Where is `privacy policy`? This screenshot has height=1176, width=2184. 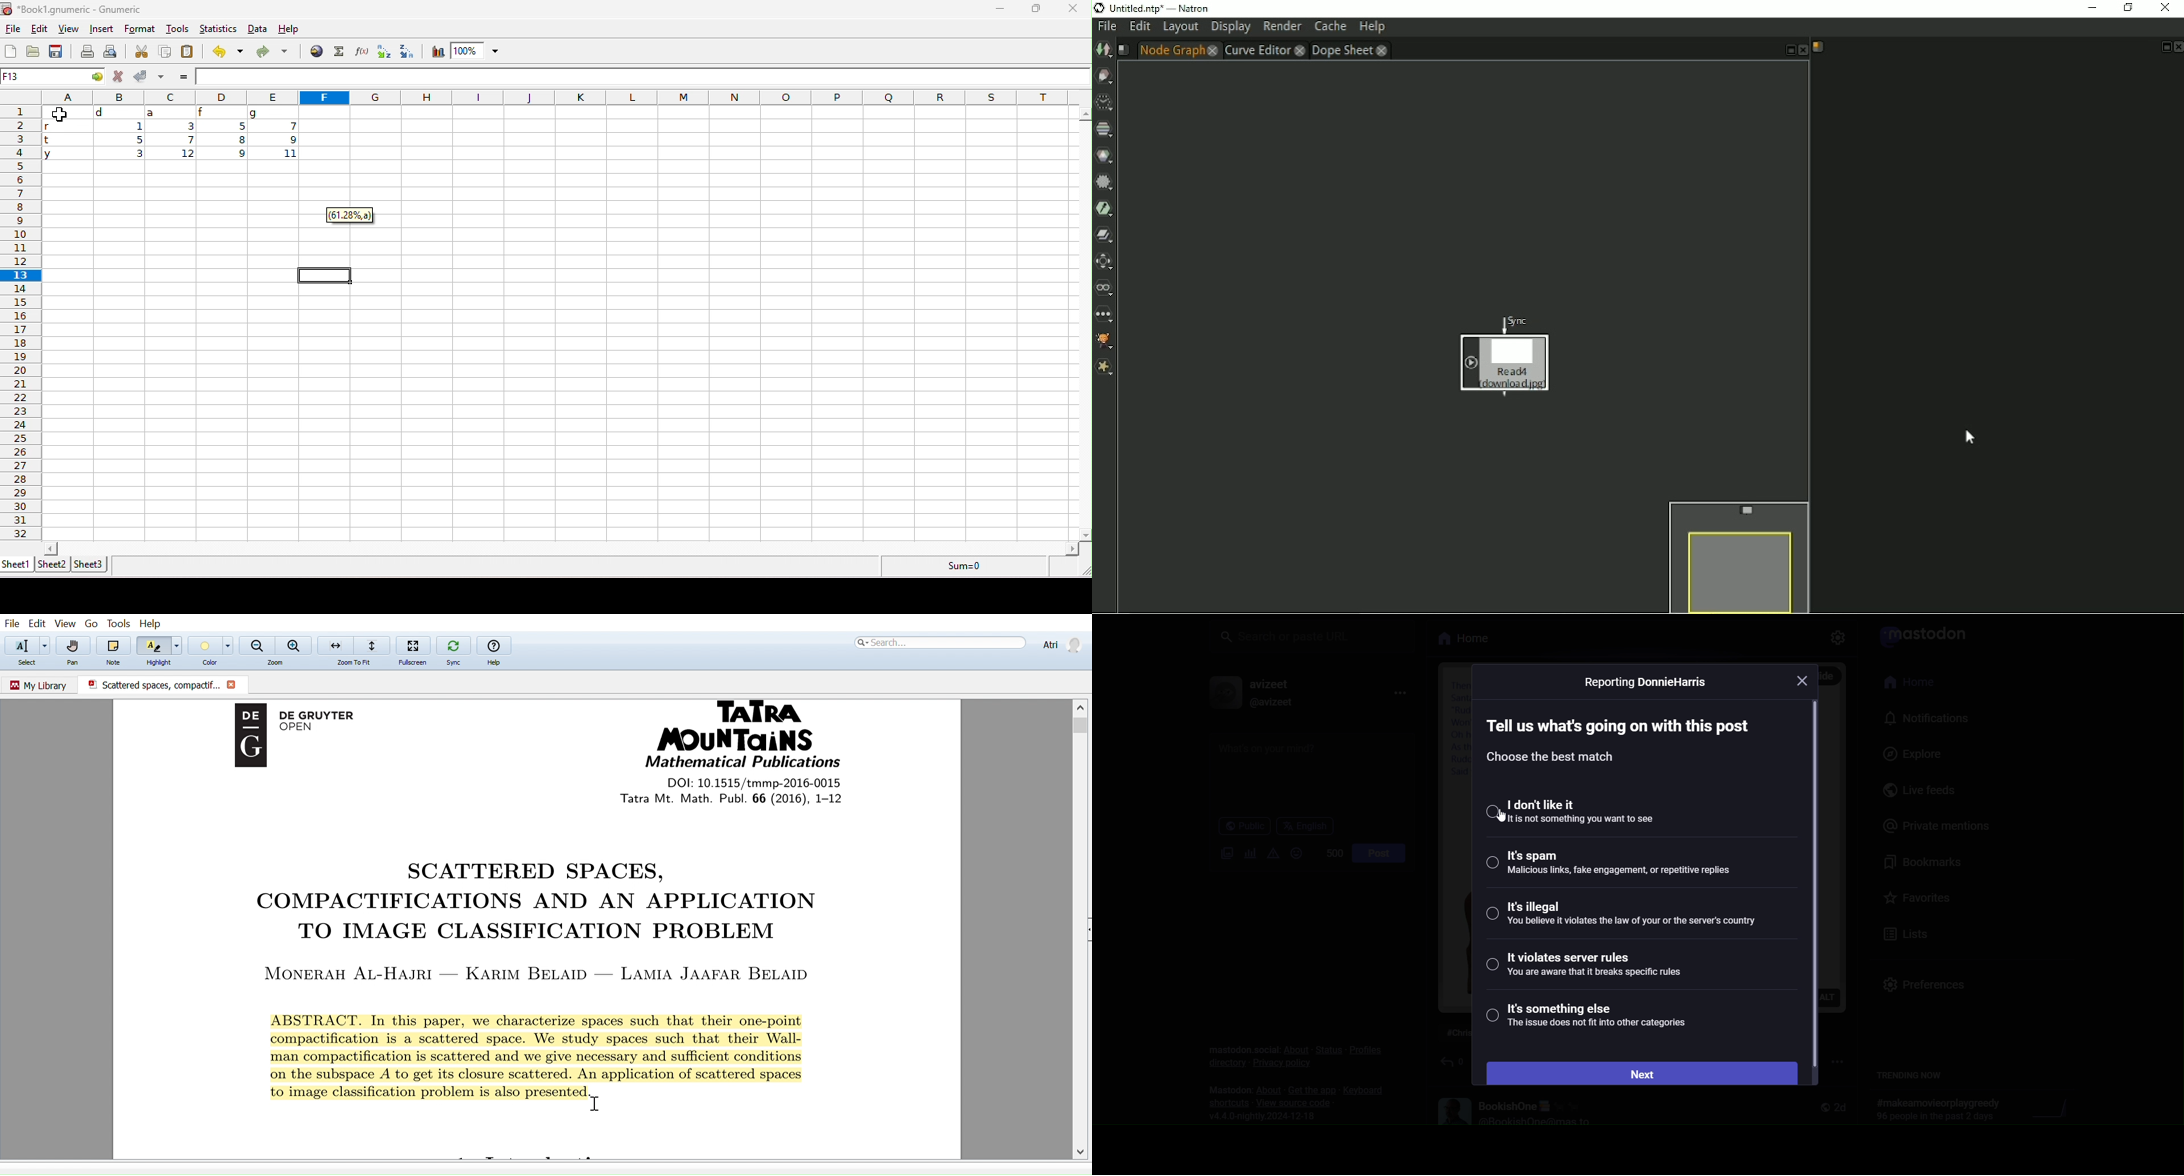 privacy policy is located at coordinates (1281, 1067).